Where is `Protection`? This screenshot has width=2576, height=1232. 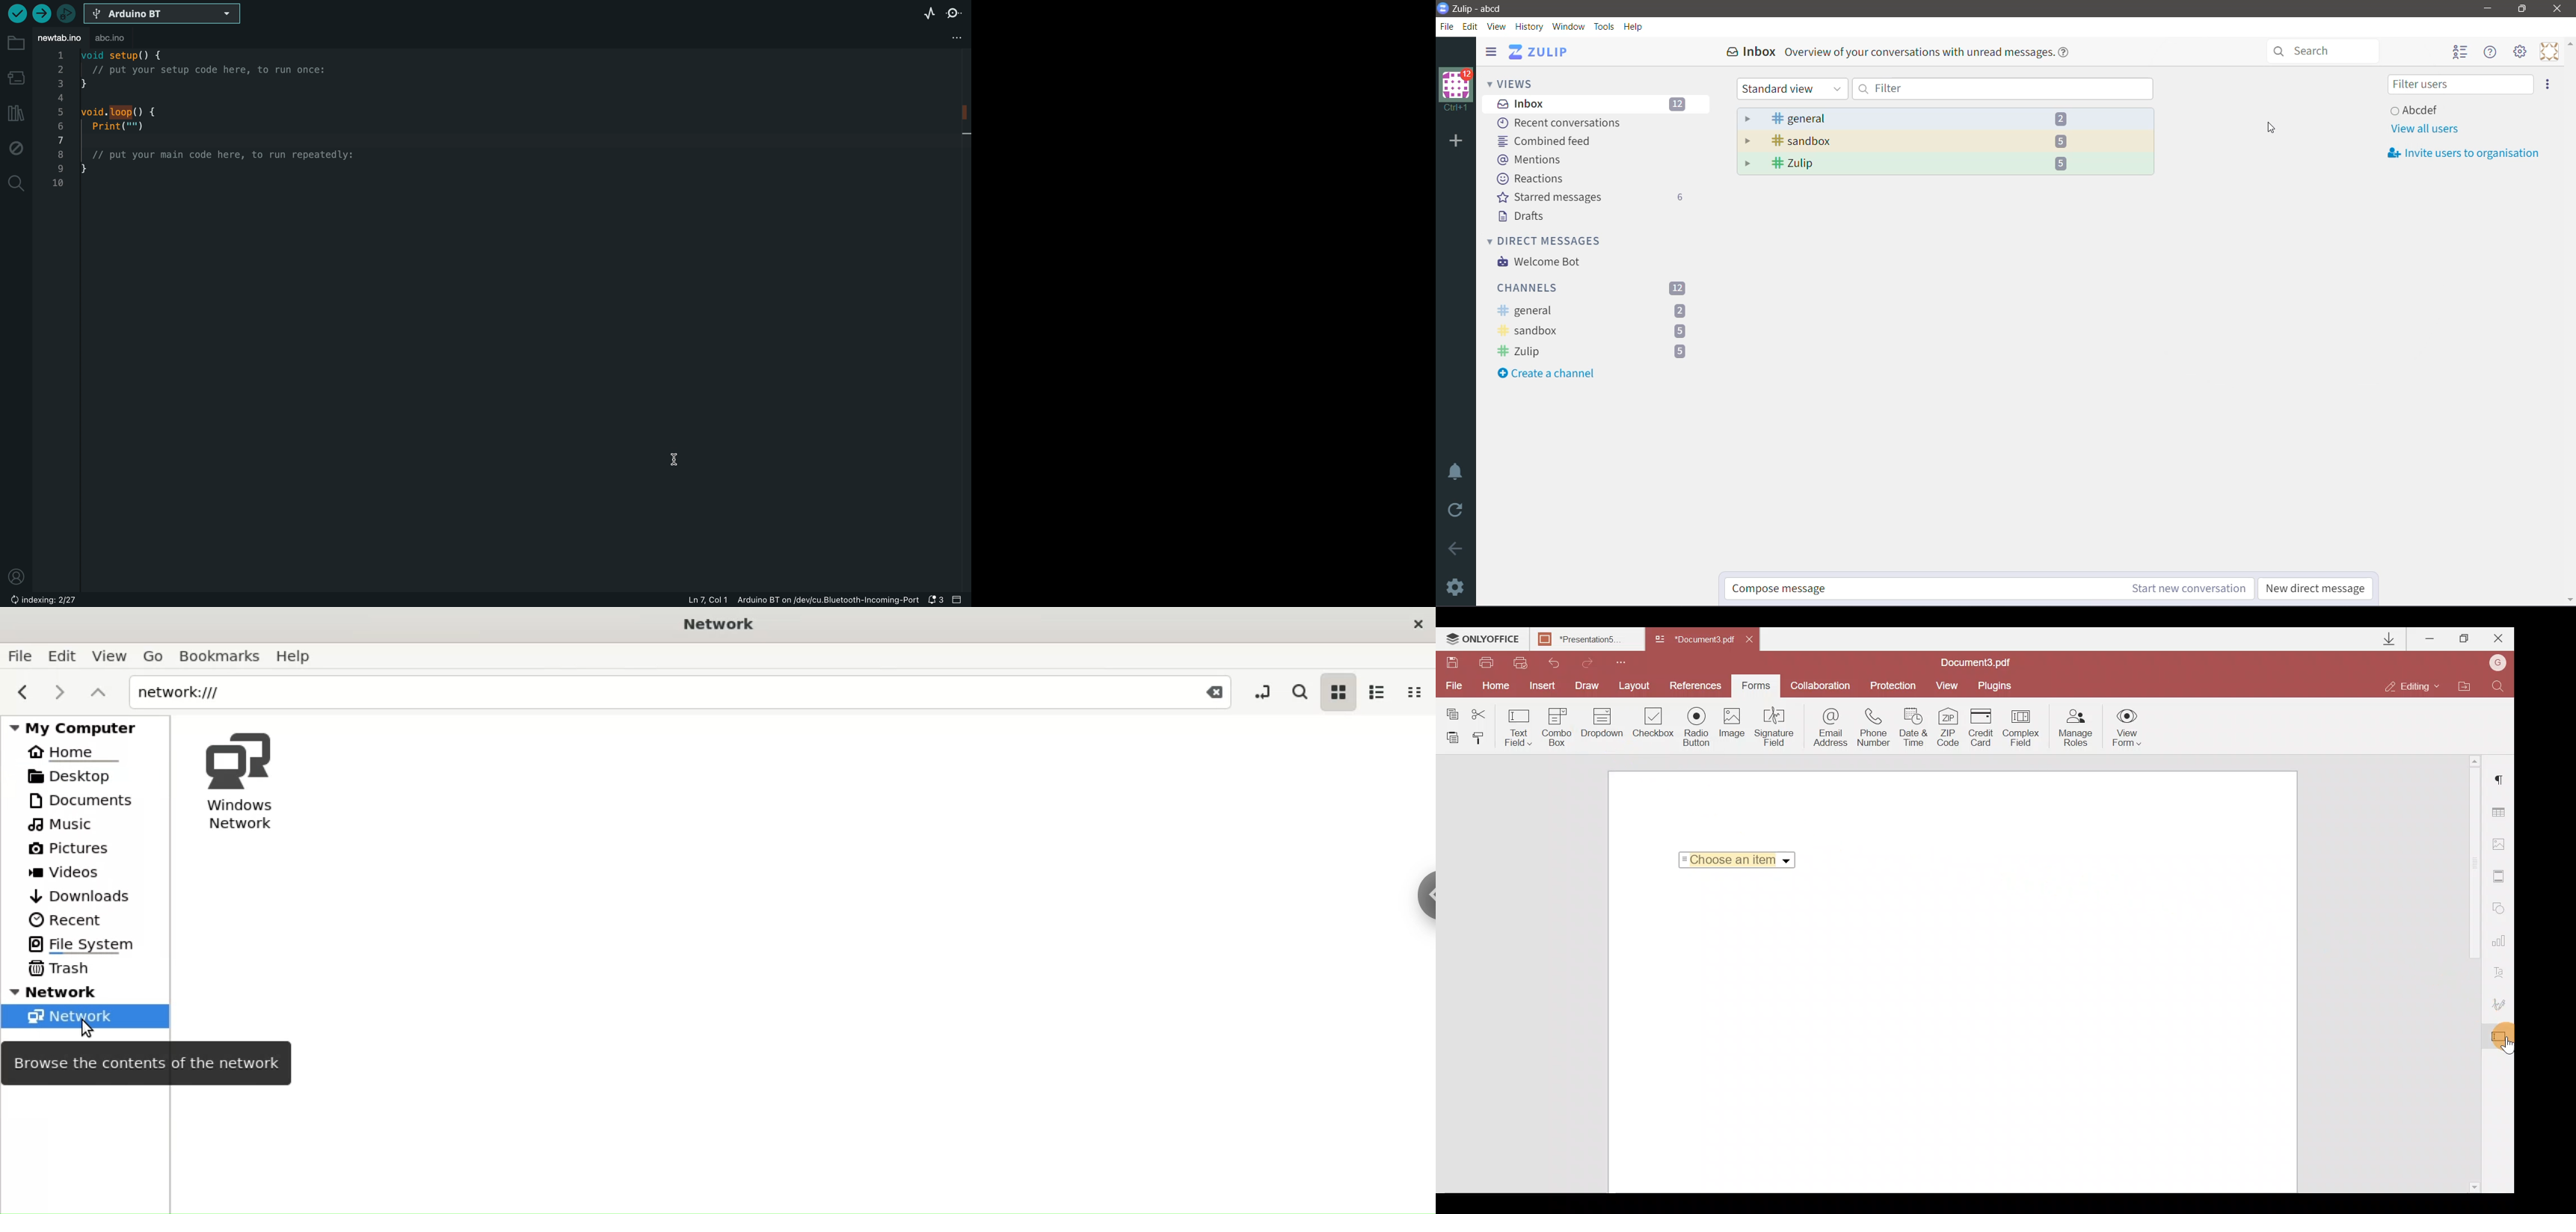
Protection is located at coordinates (1890, 687).